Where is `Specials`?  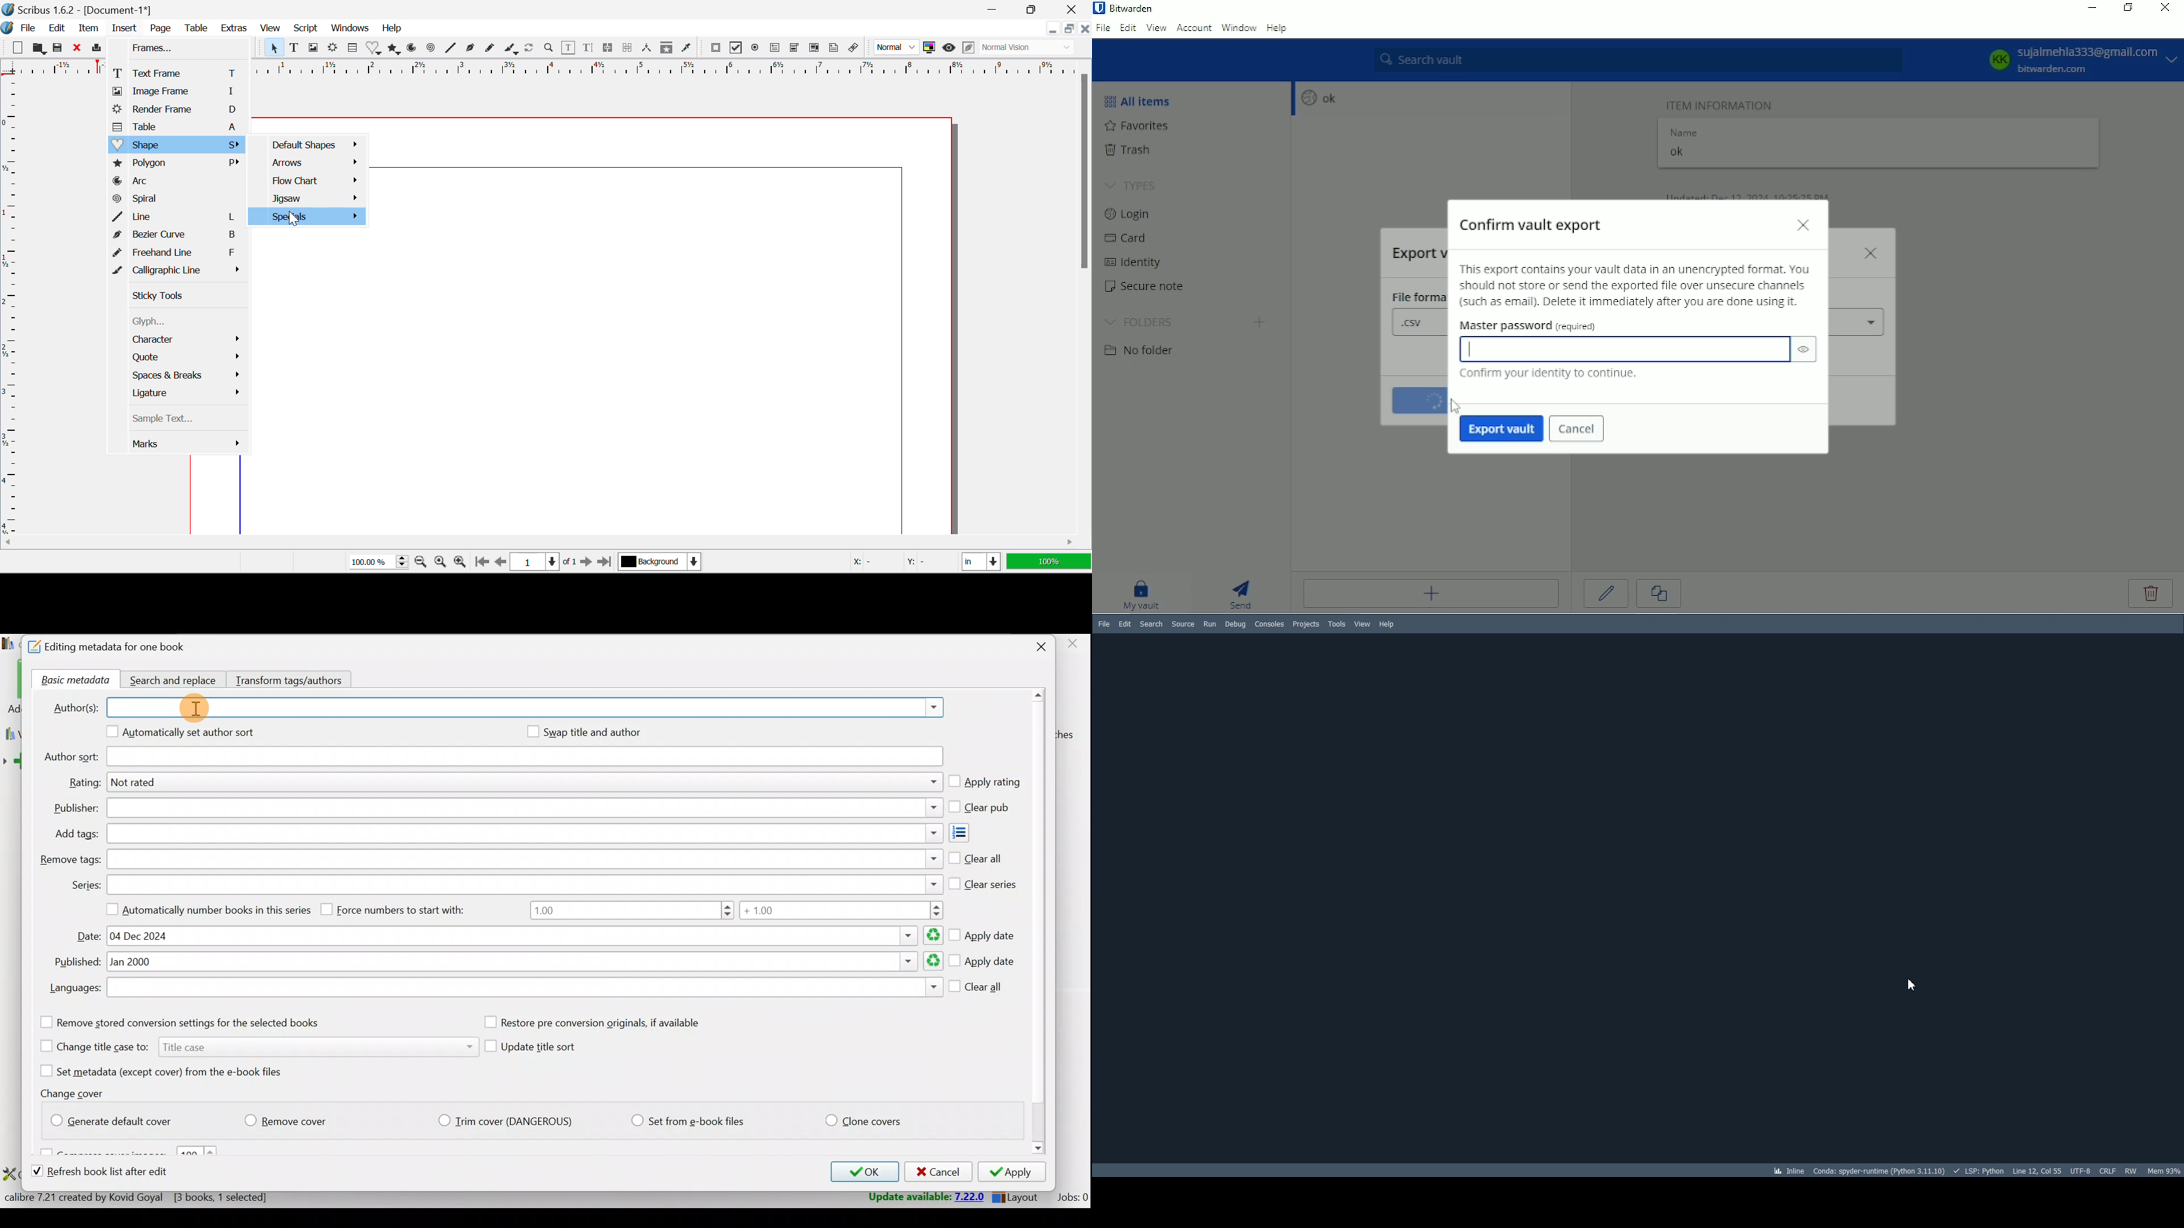 Specials is located at coordinates (305, 217).